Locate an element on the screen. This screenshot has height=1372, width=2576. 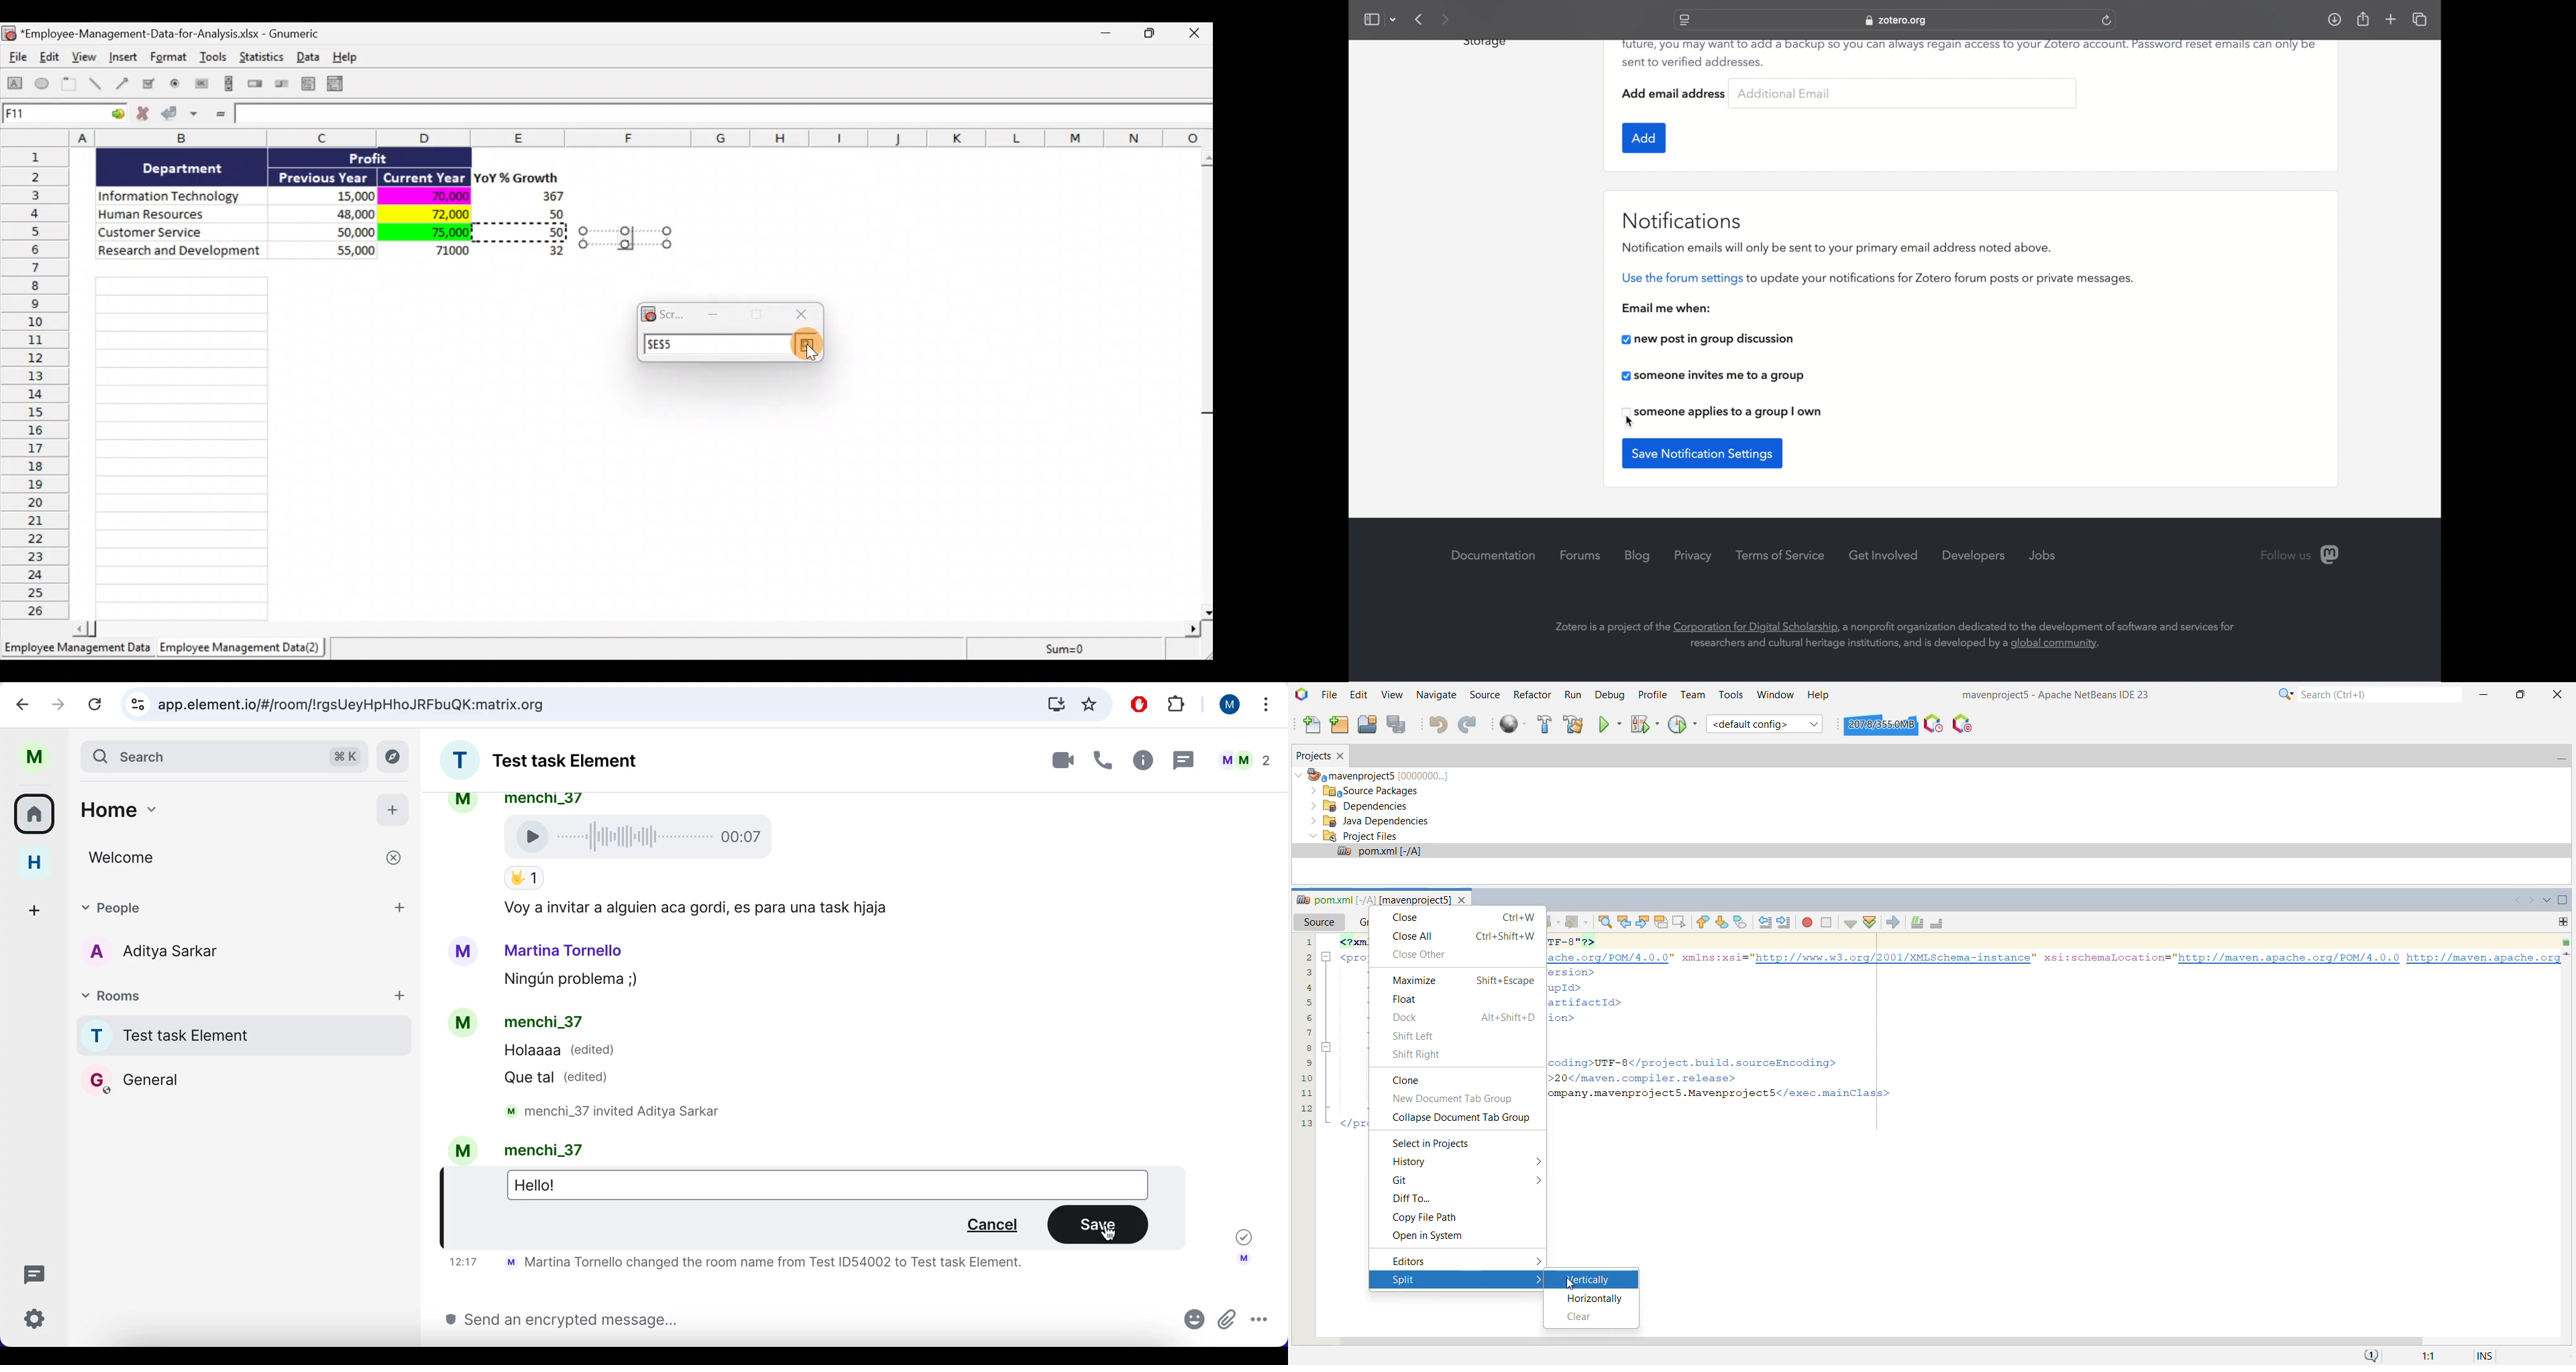
Create a frame is located at coordinates (69, 85).